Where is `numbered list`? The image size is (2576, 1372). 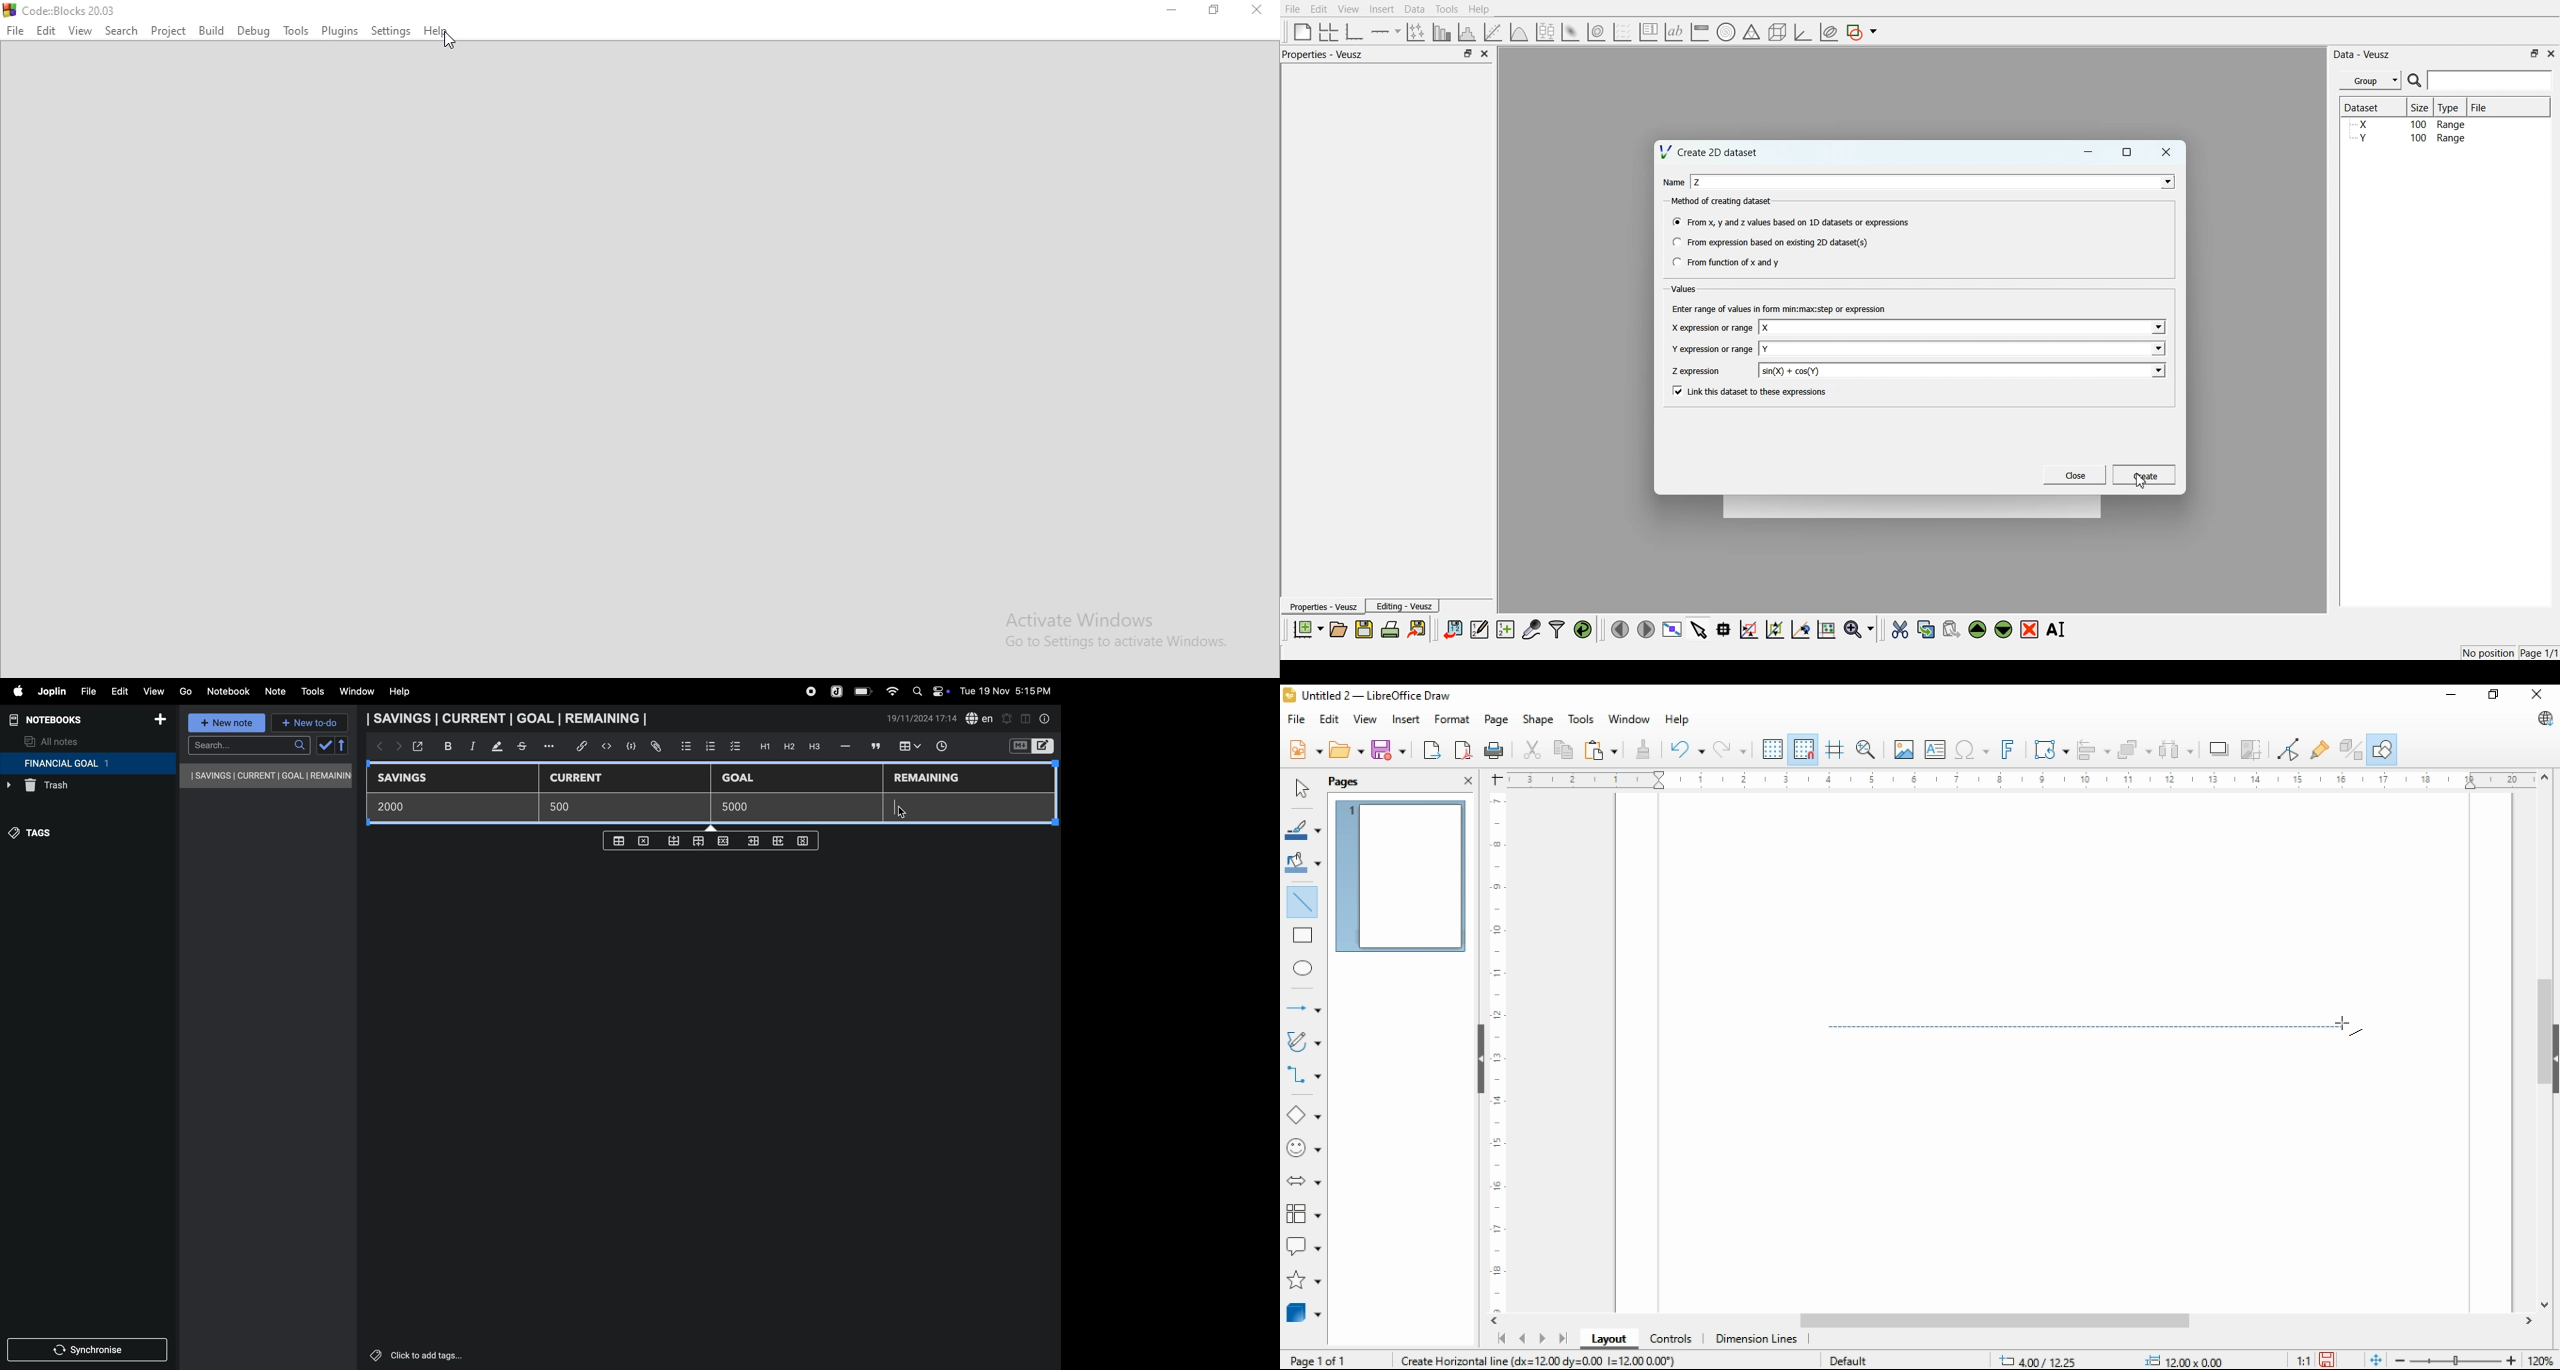
numbered list is located at coordinates (710, 746).